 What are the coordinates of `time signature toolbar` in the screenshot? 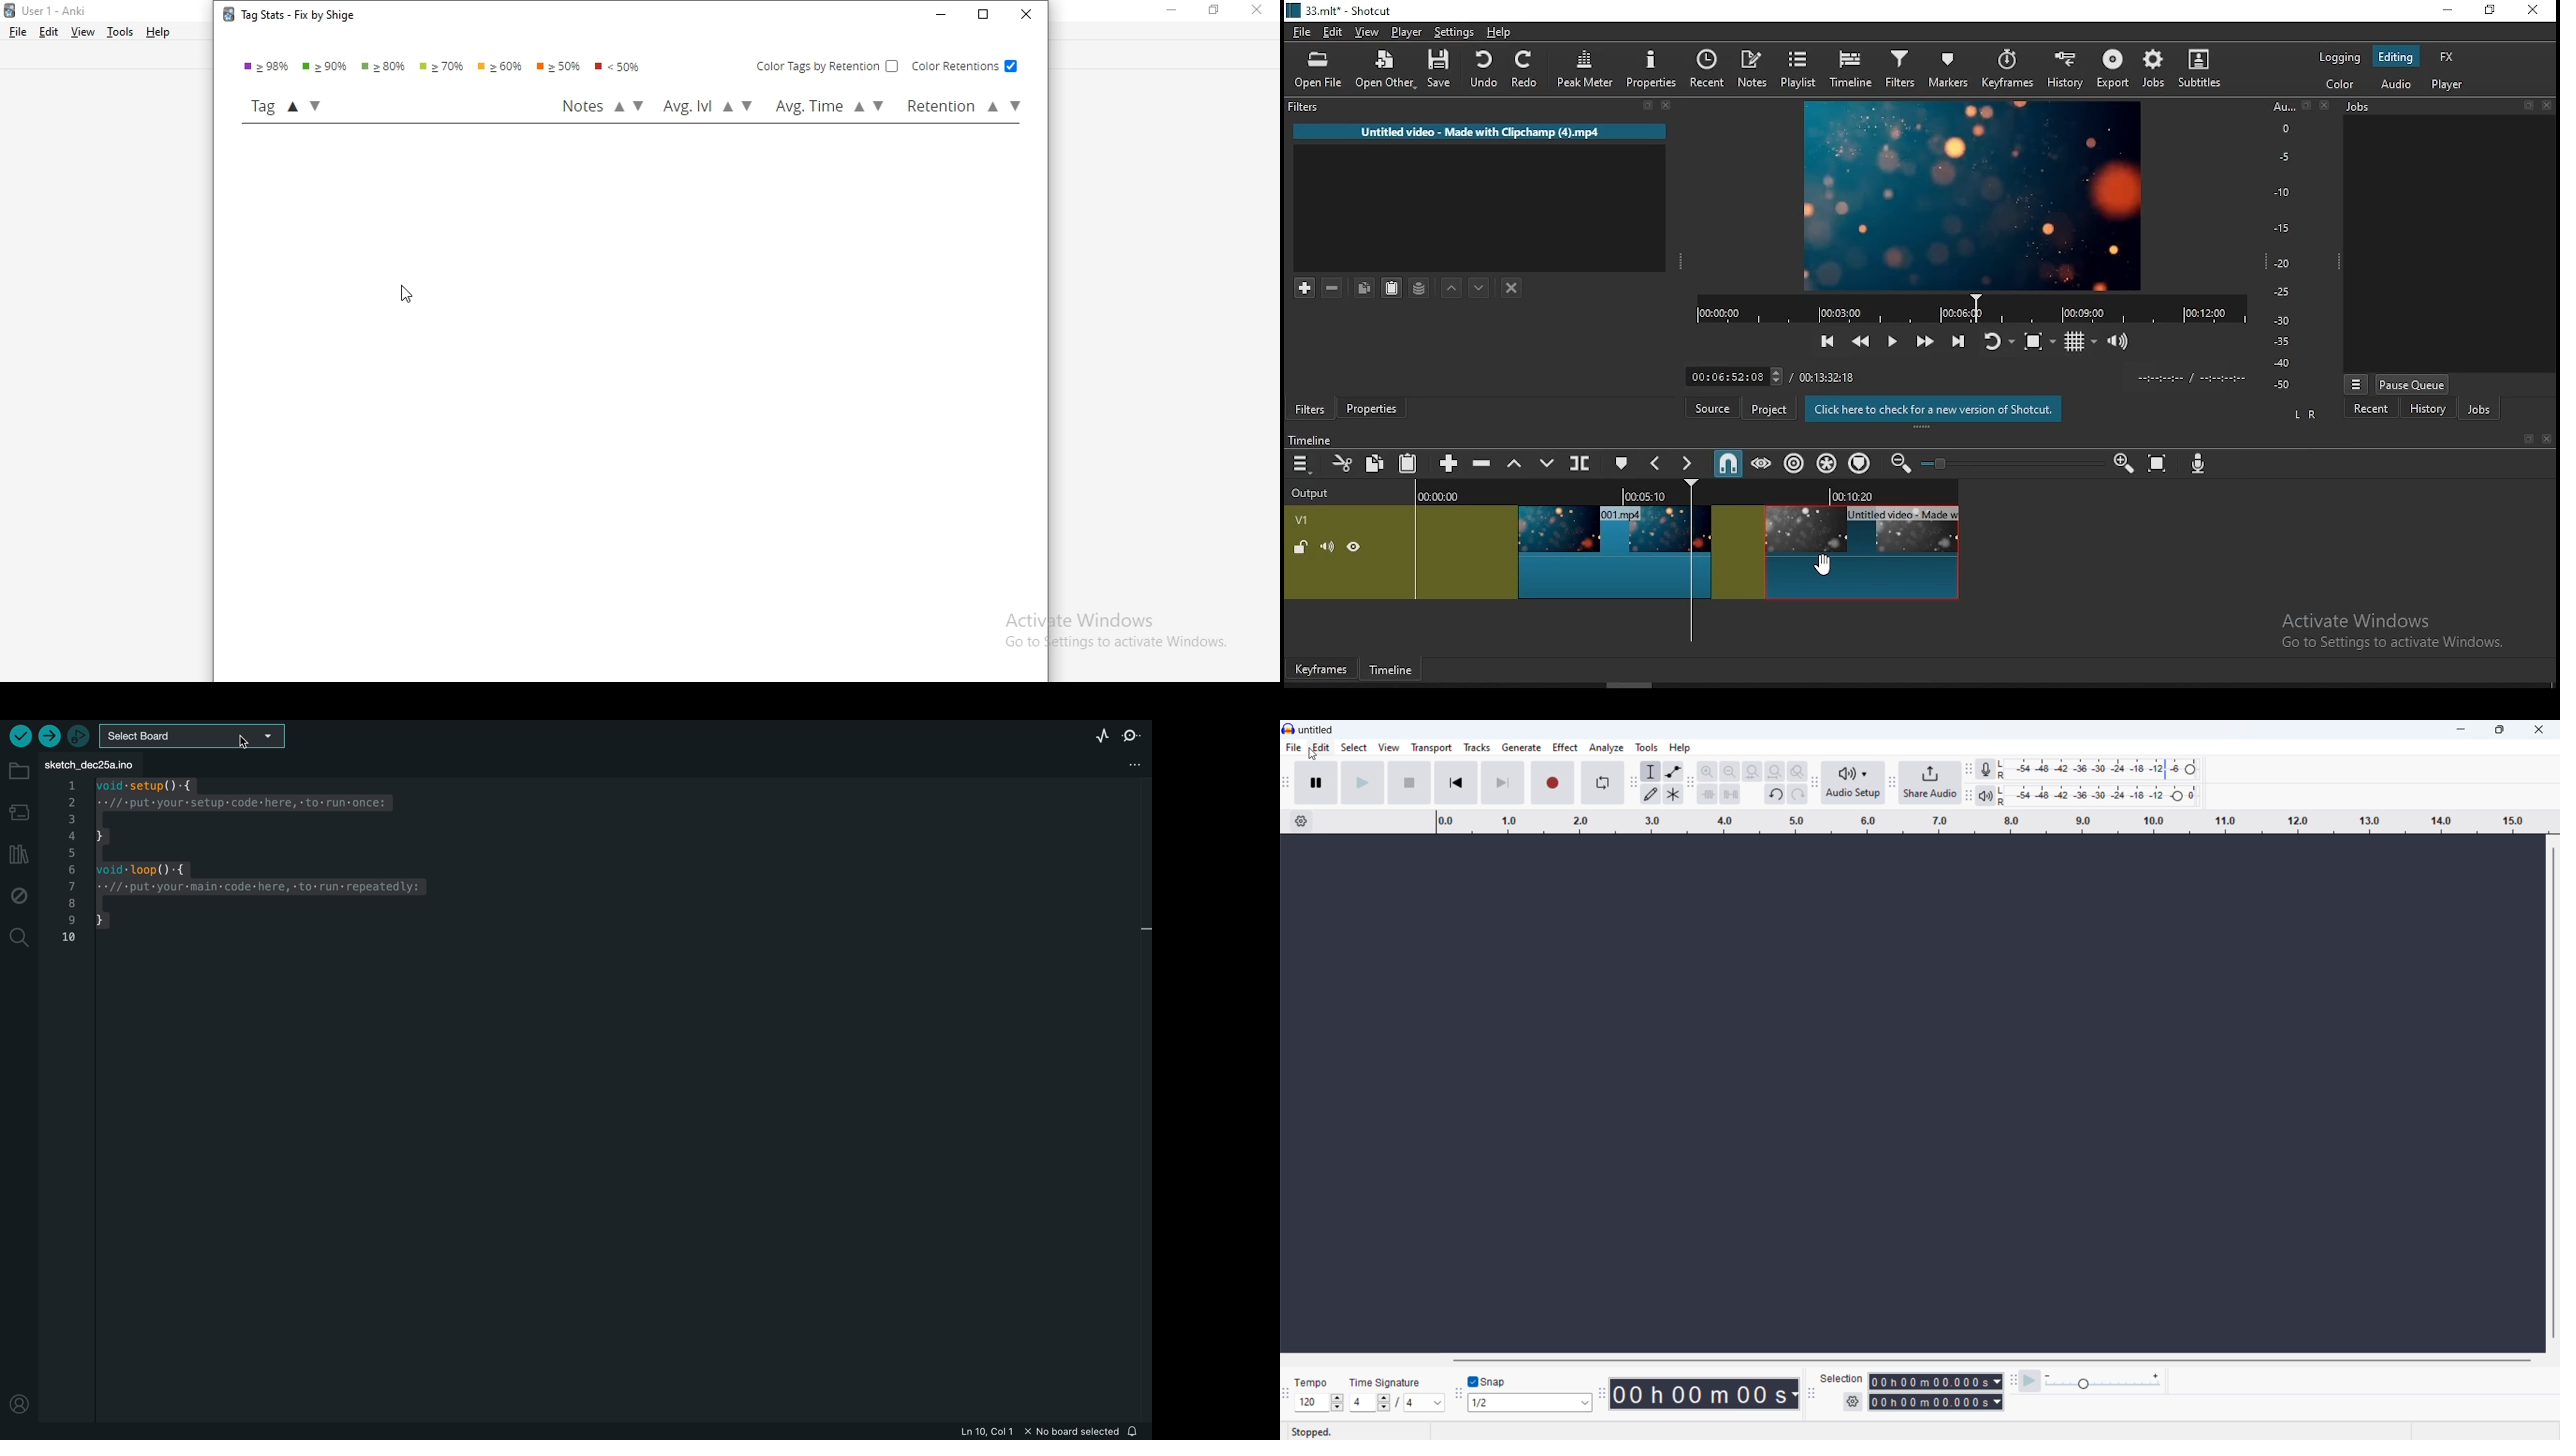 It's located at (1287, 1395).